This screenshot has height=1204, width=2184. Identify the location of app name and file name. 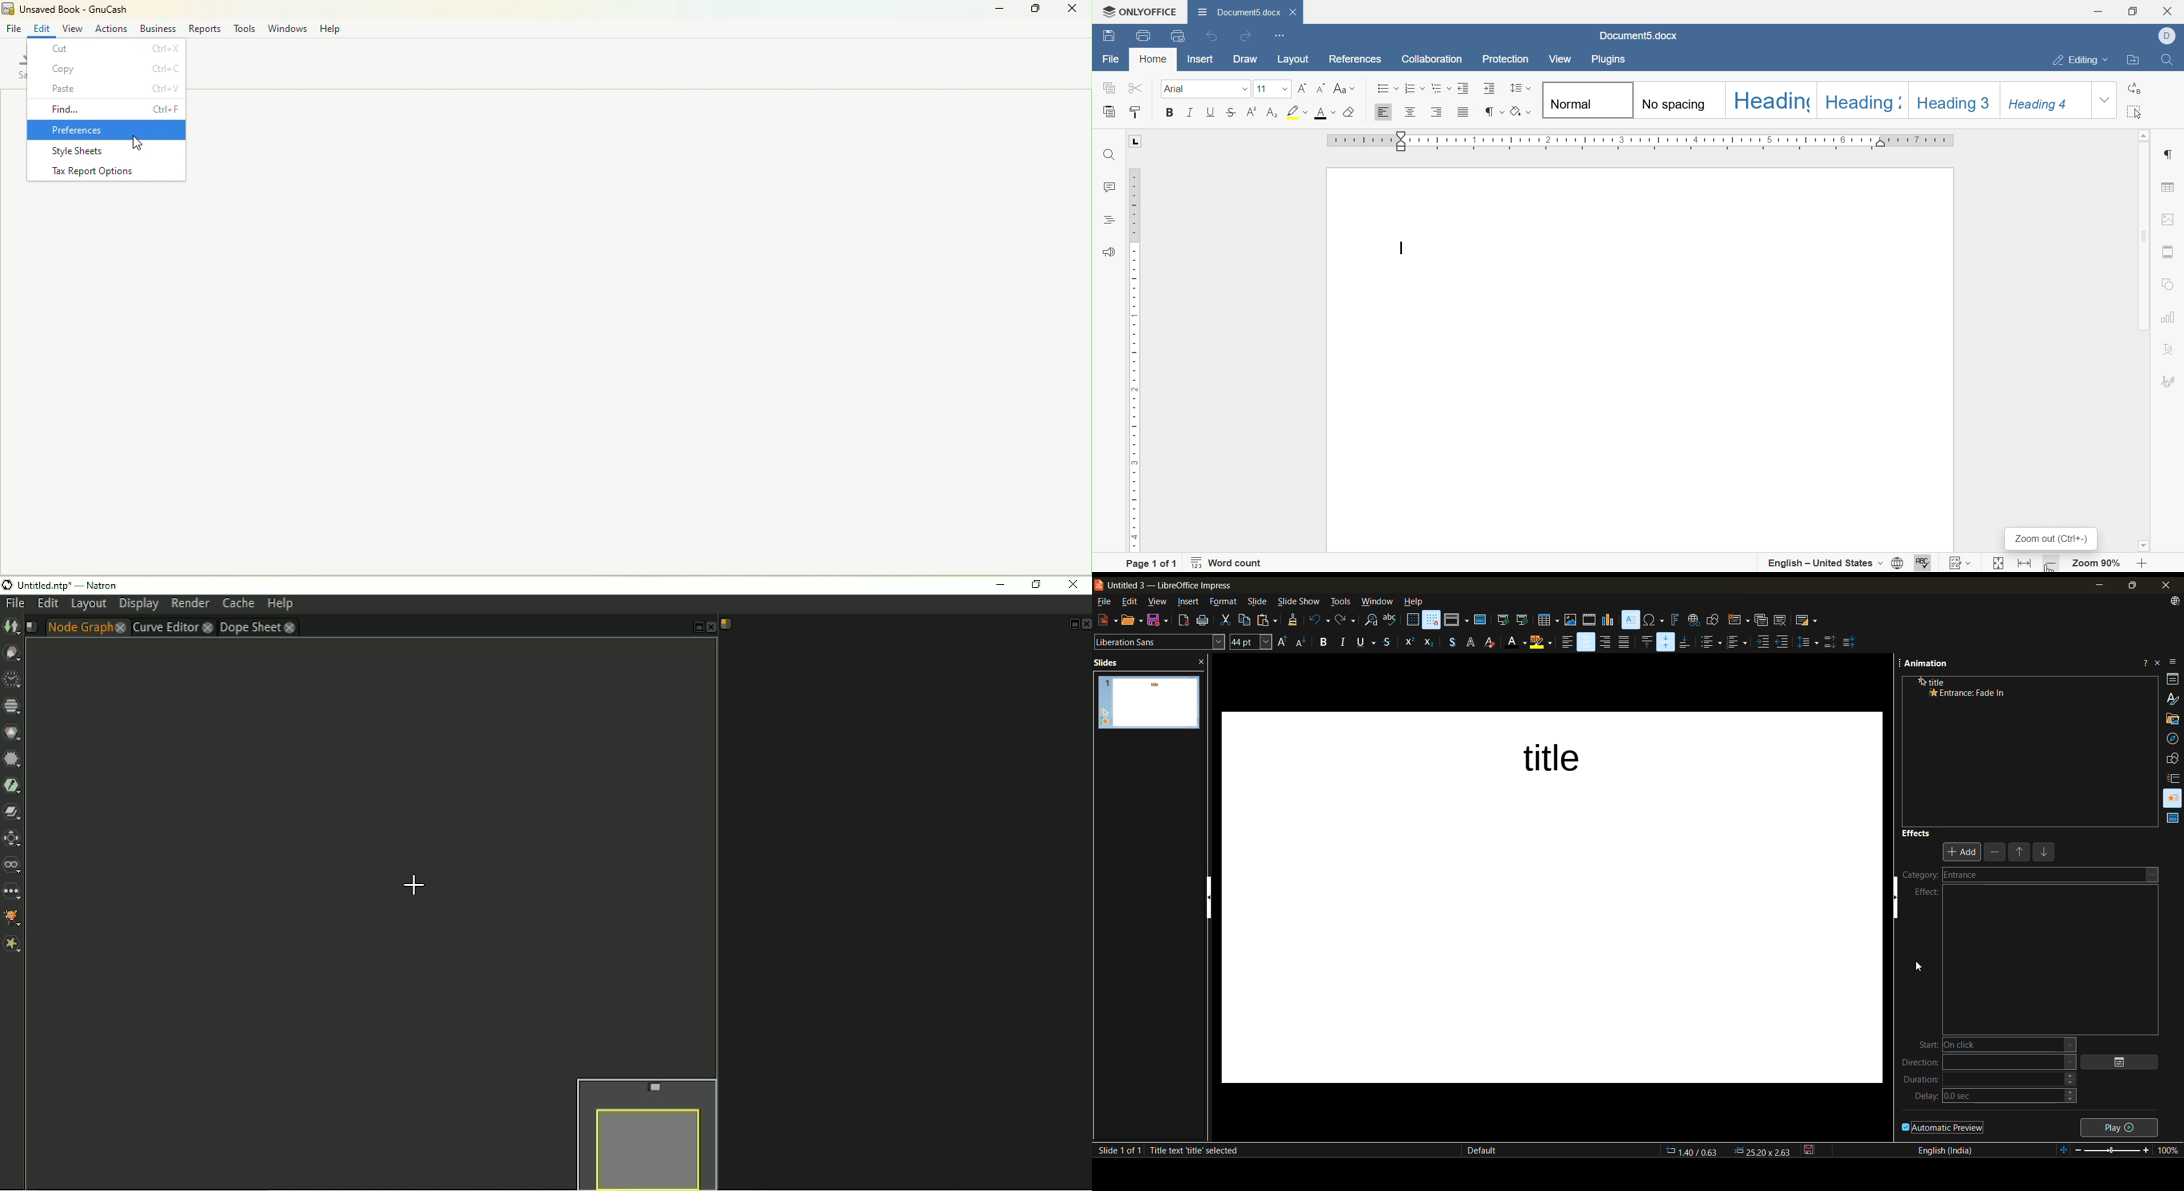
(1170, 586).